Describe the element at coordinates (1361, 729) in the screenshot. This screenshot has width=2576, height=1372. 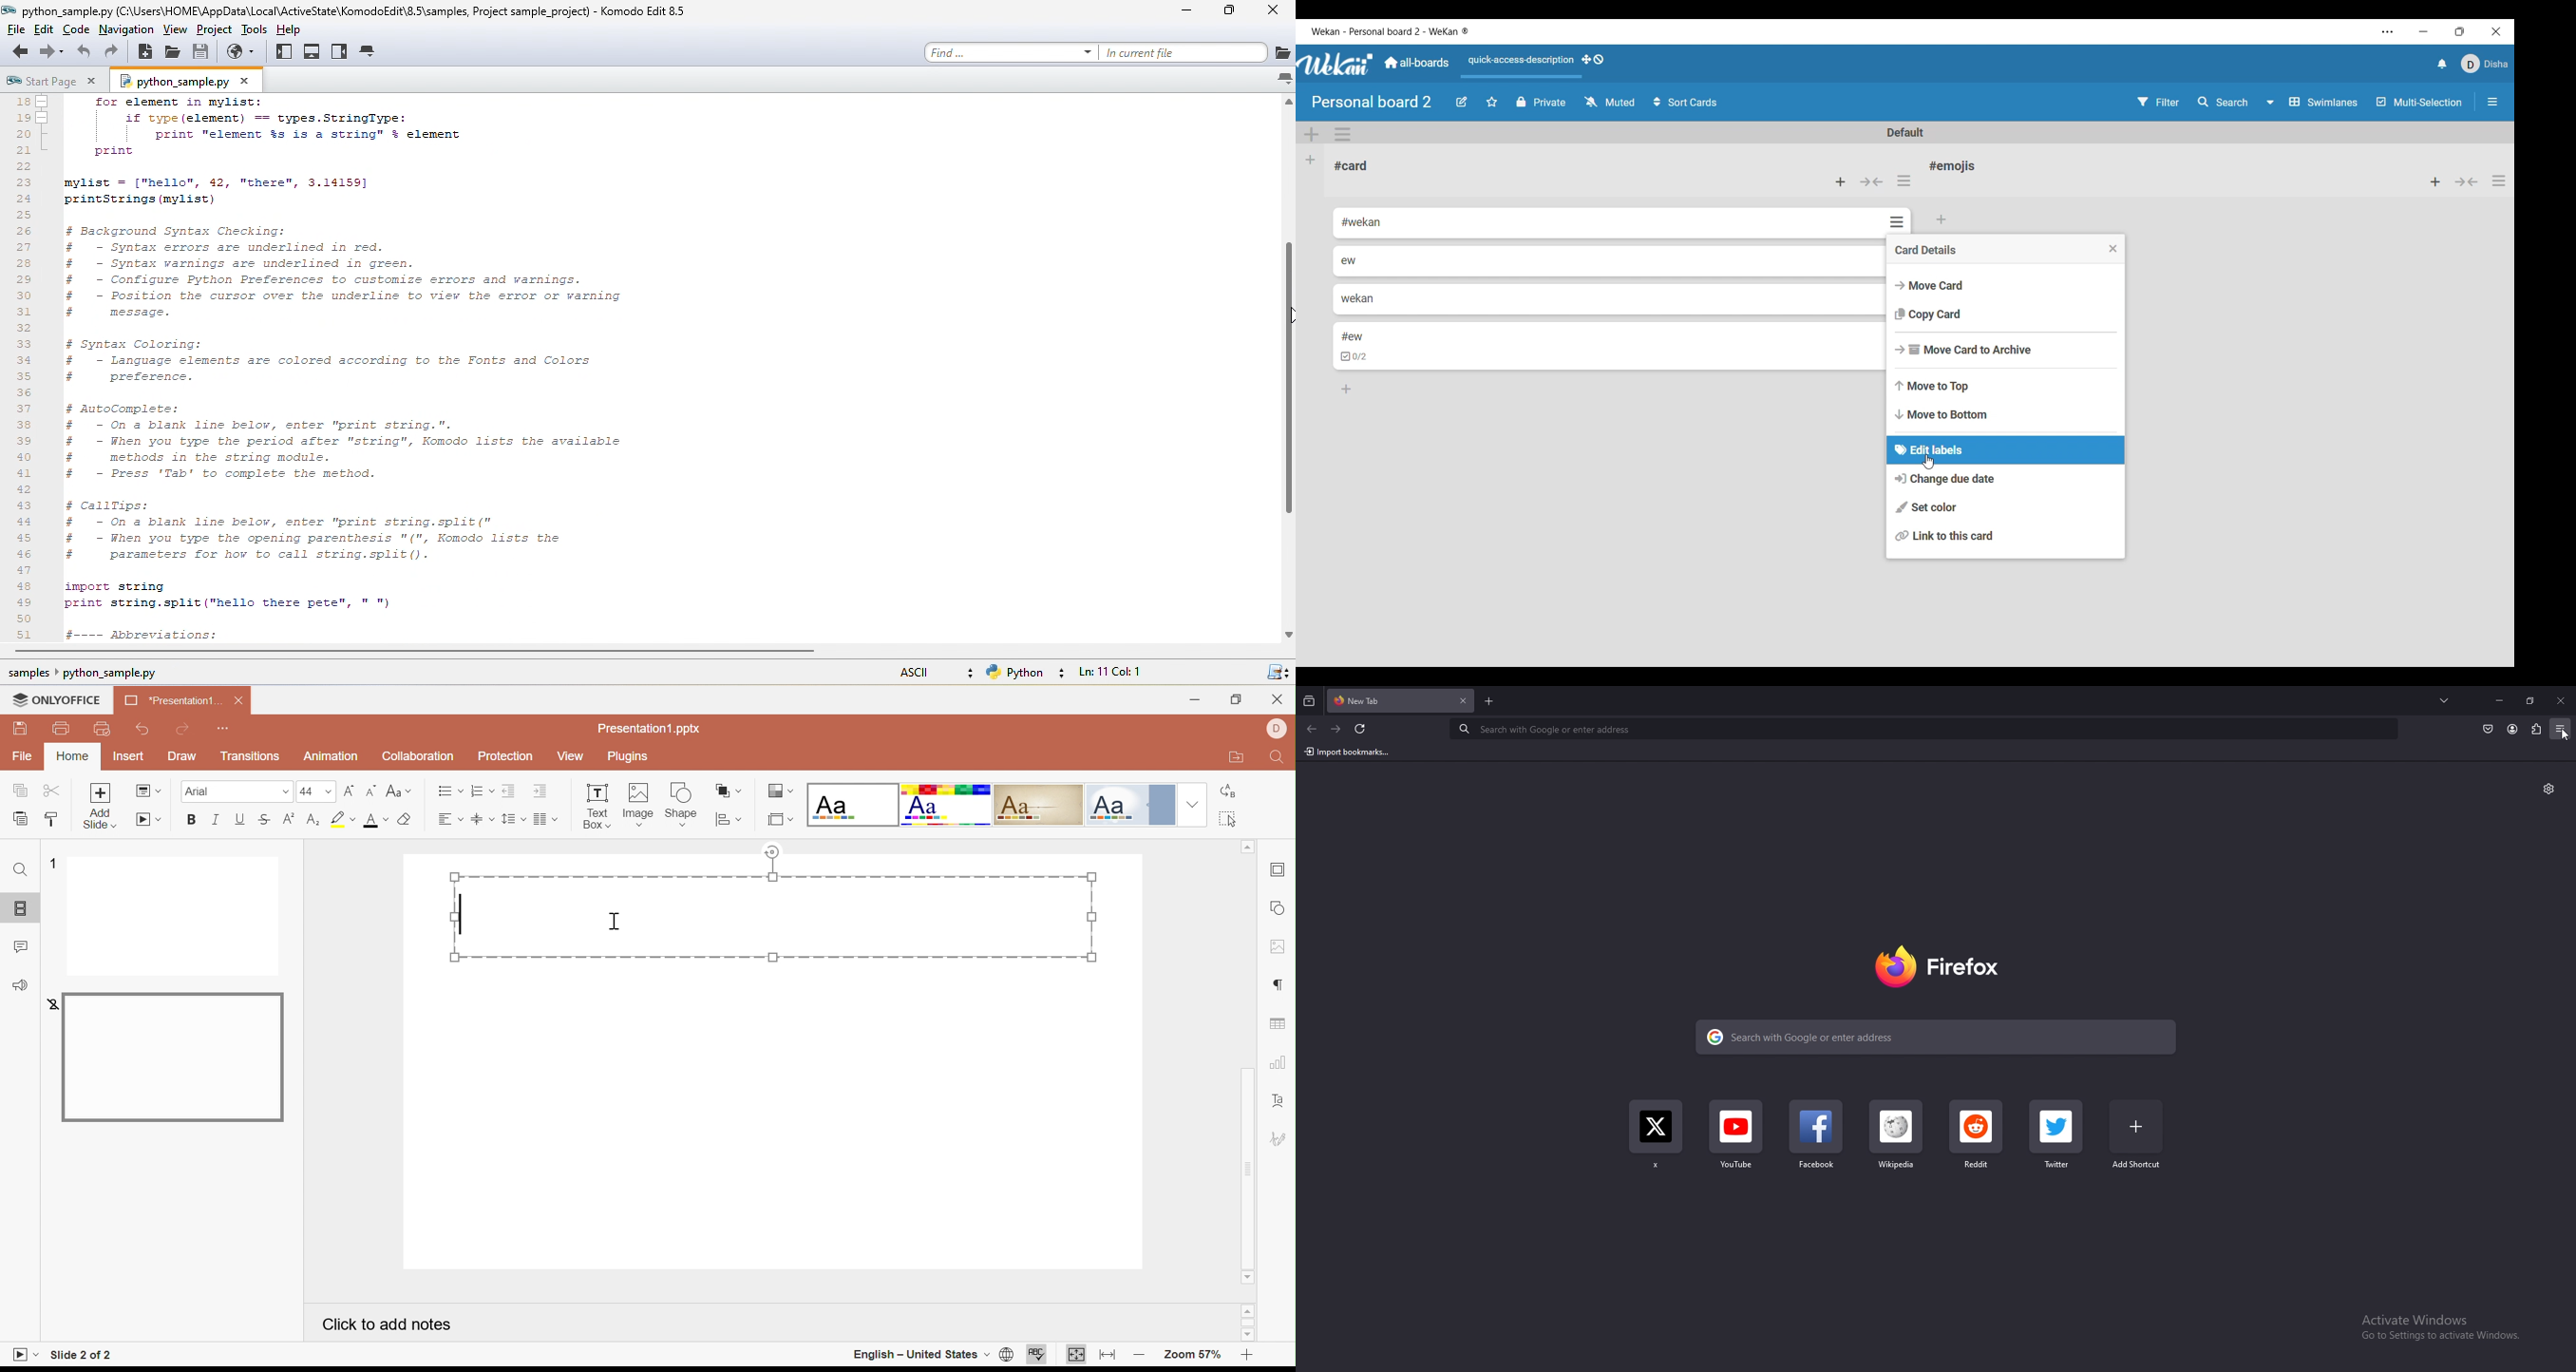
I see `refresh` at that location.